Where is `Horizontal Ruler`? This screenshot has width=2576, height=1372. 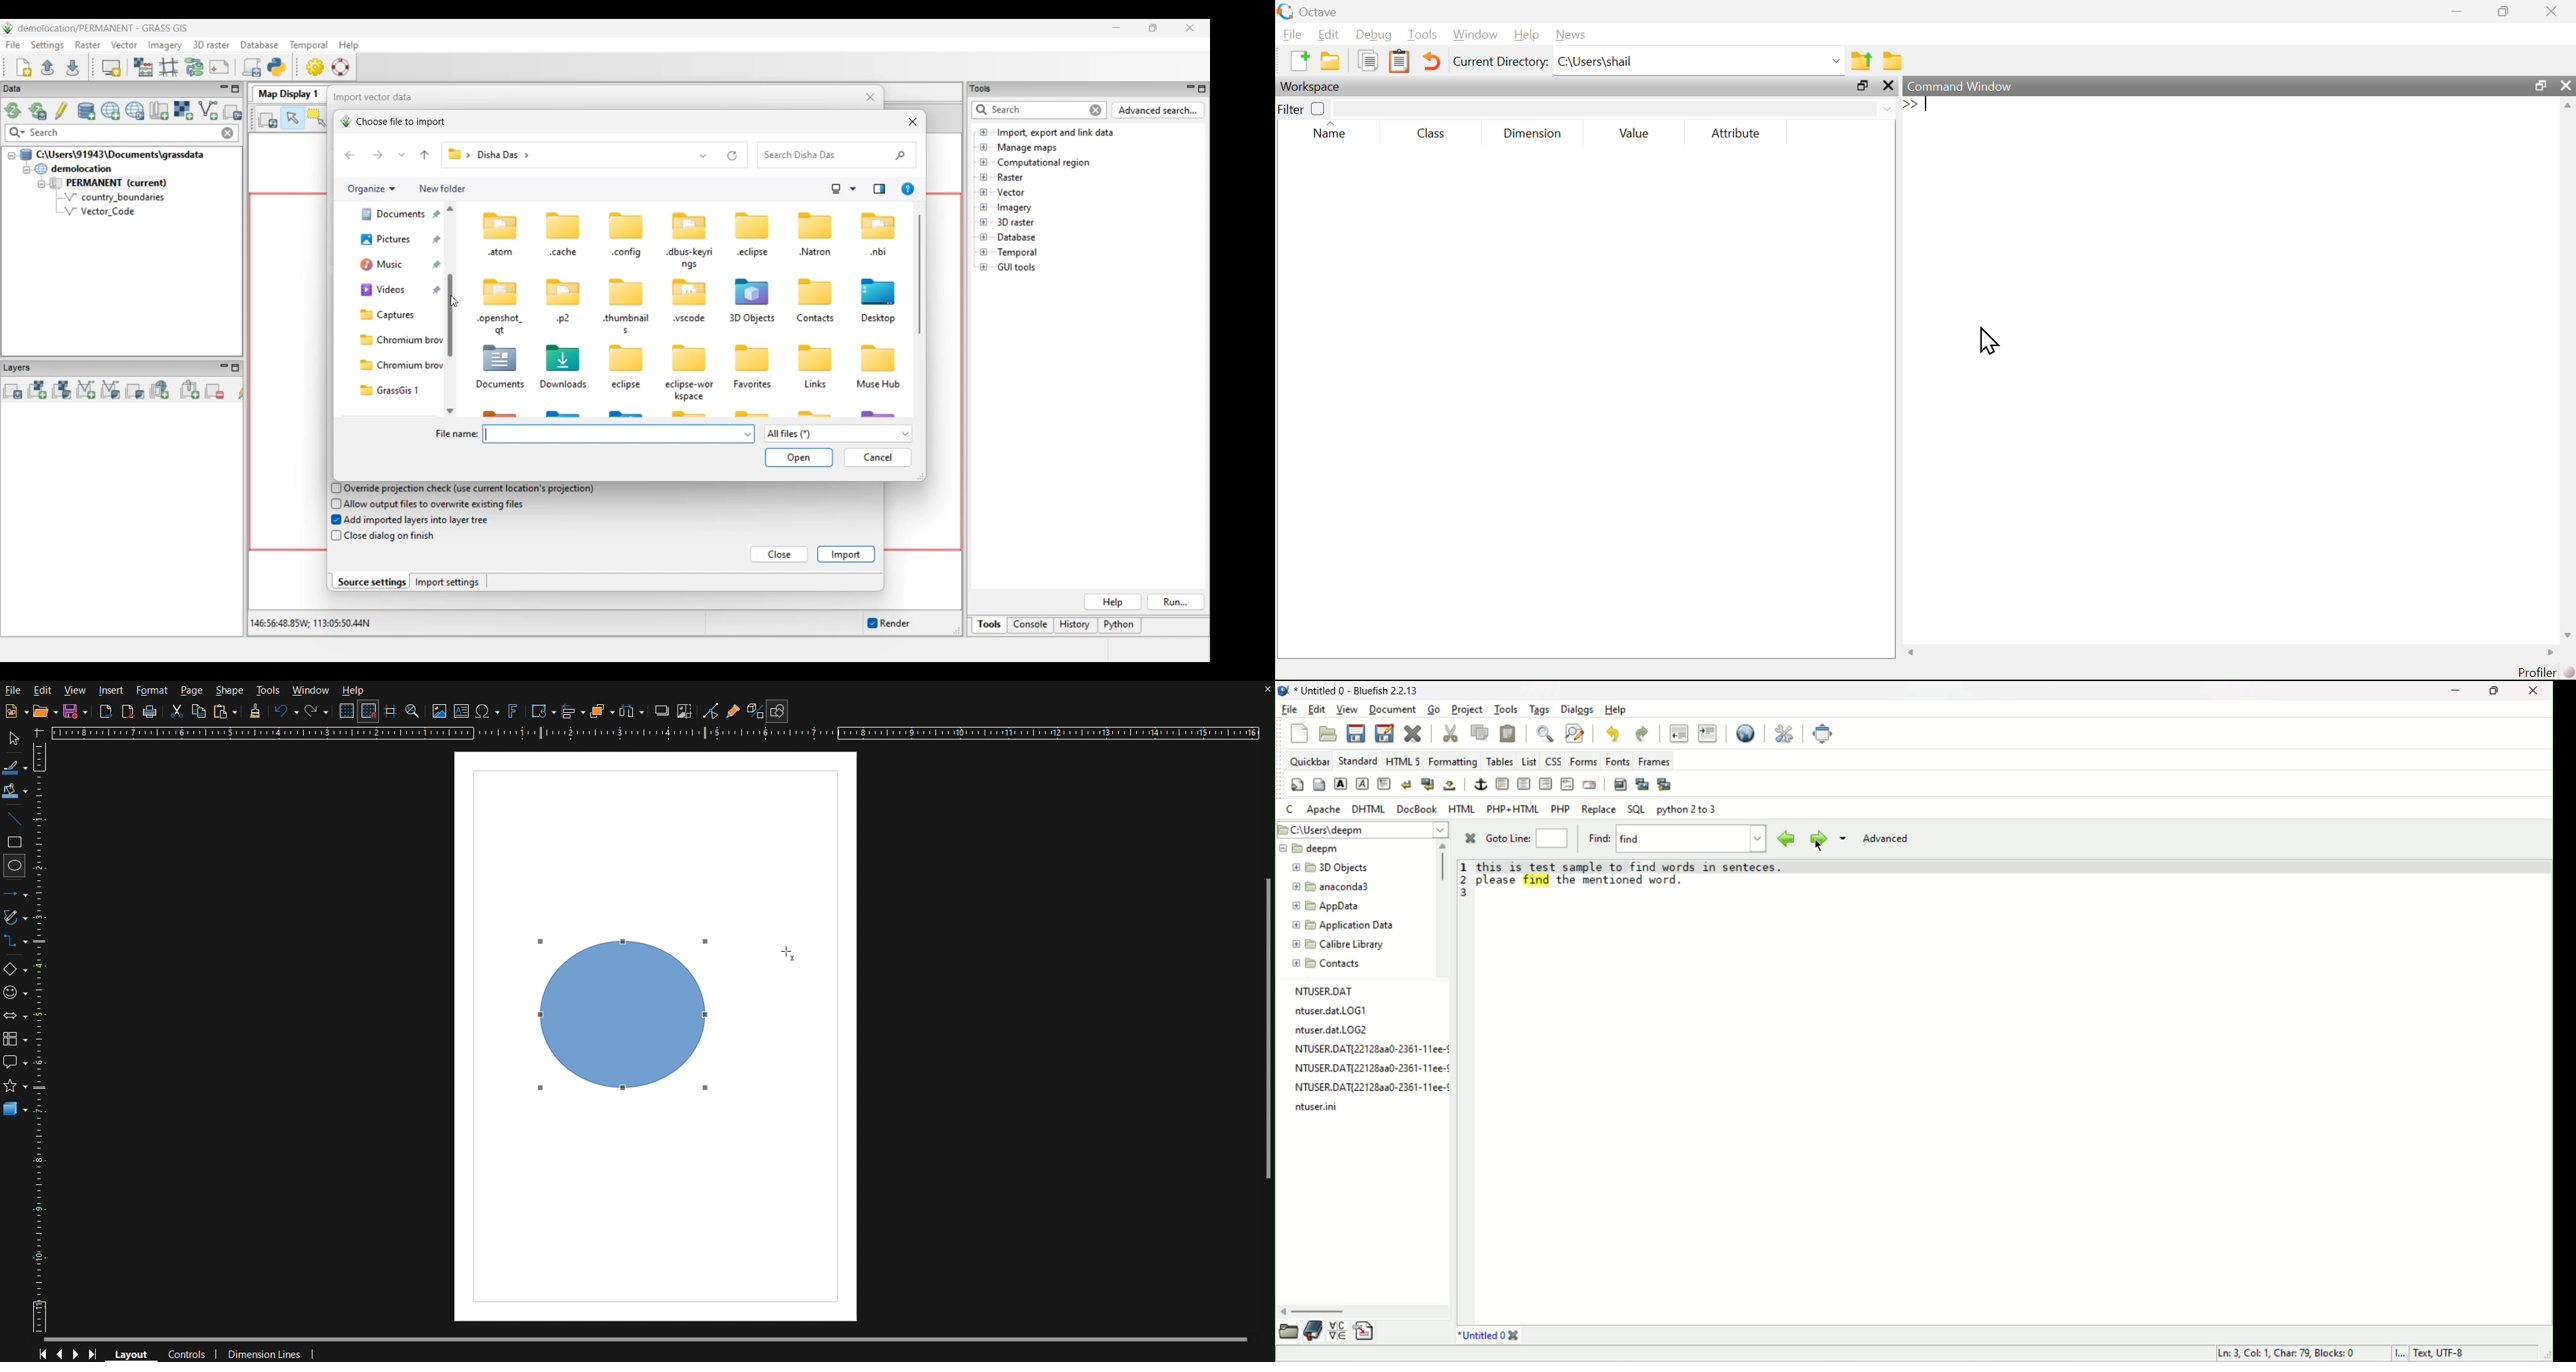
Horizontal Ruler is located at coordinates (662, 734).